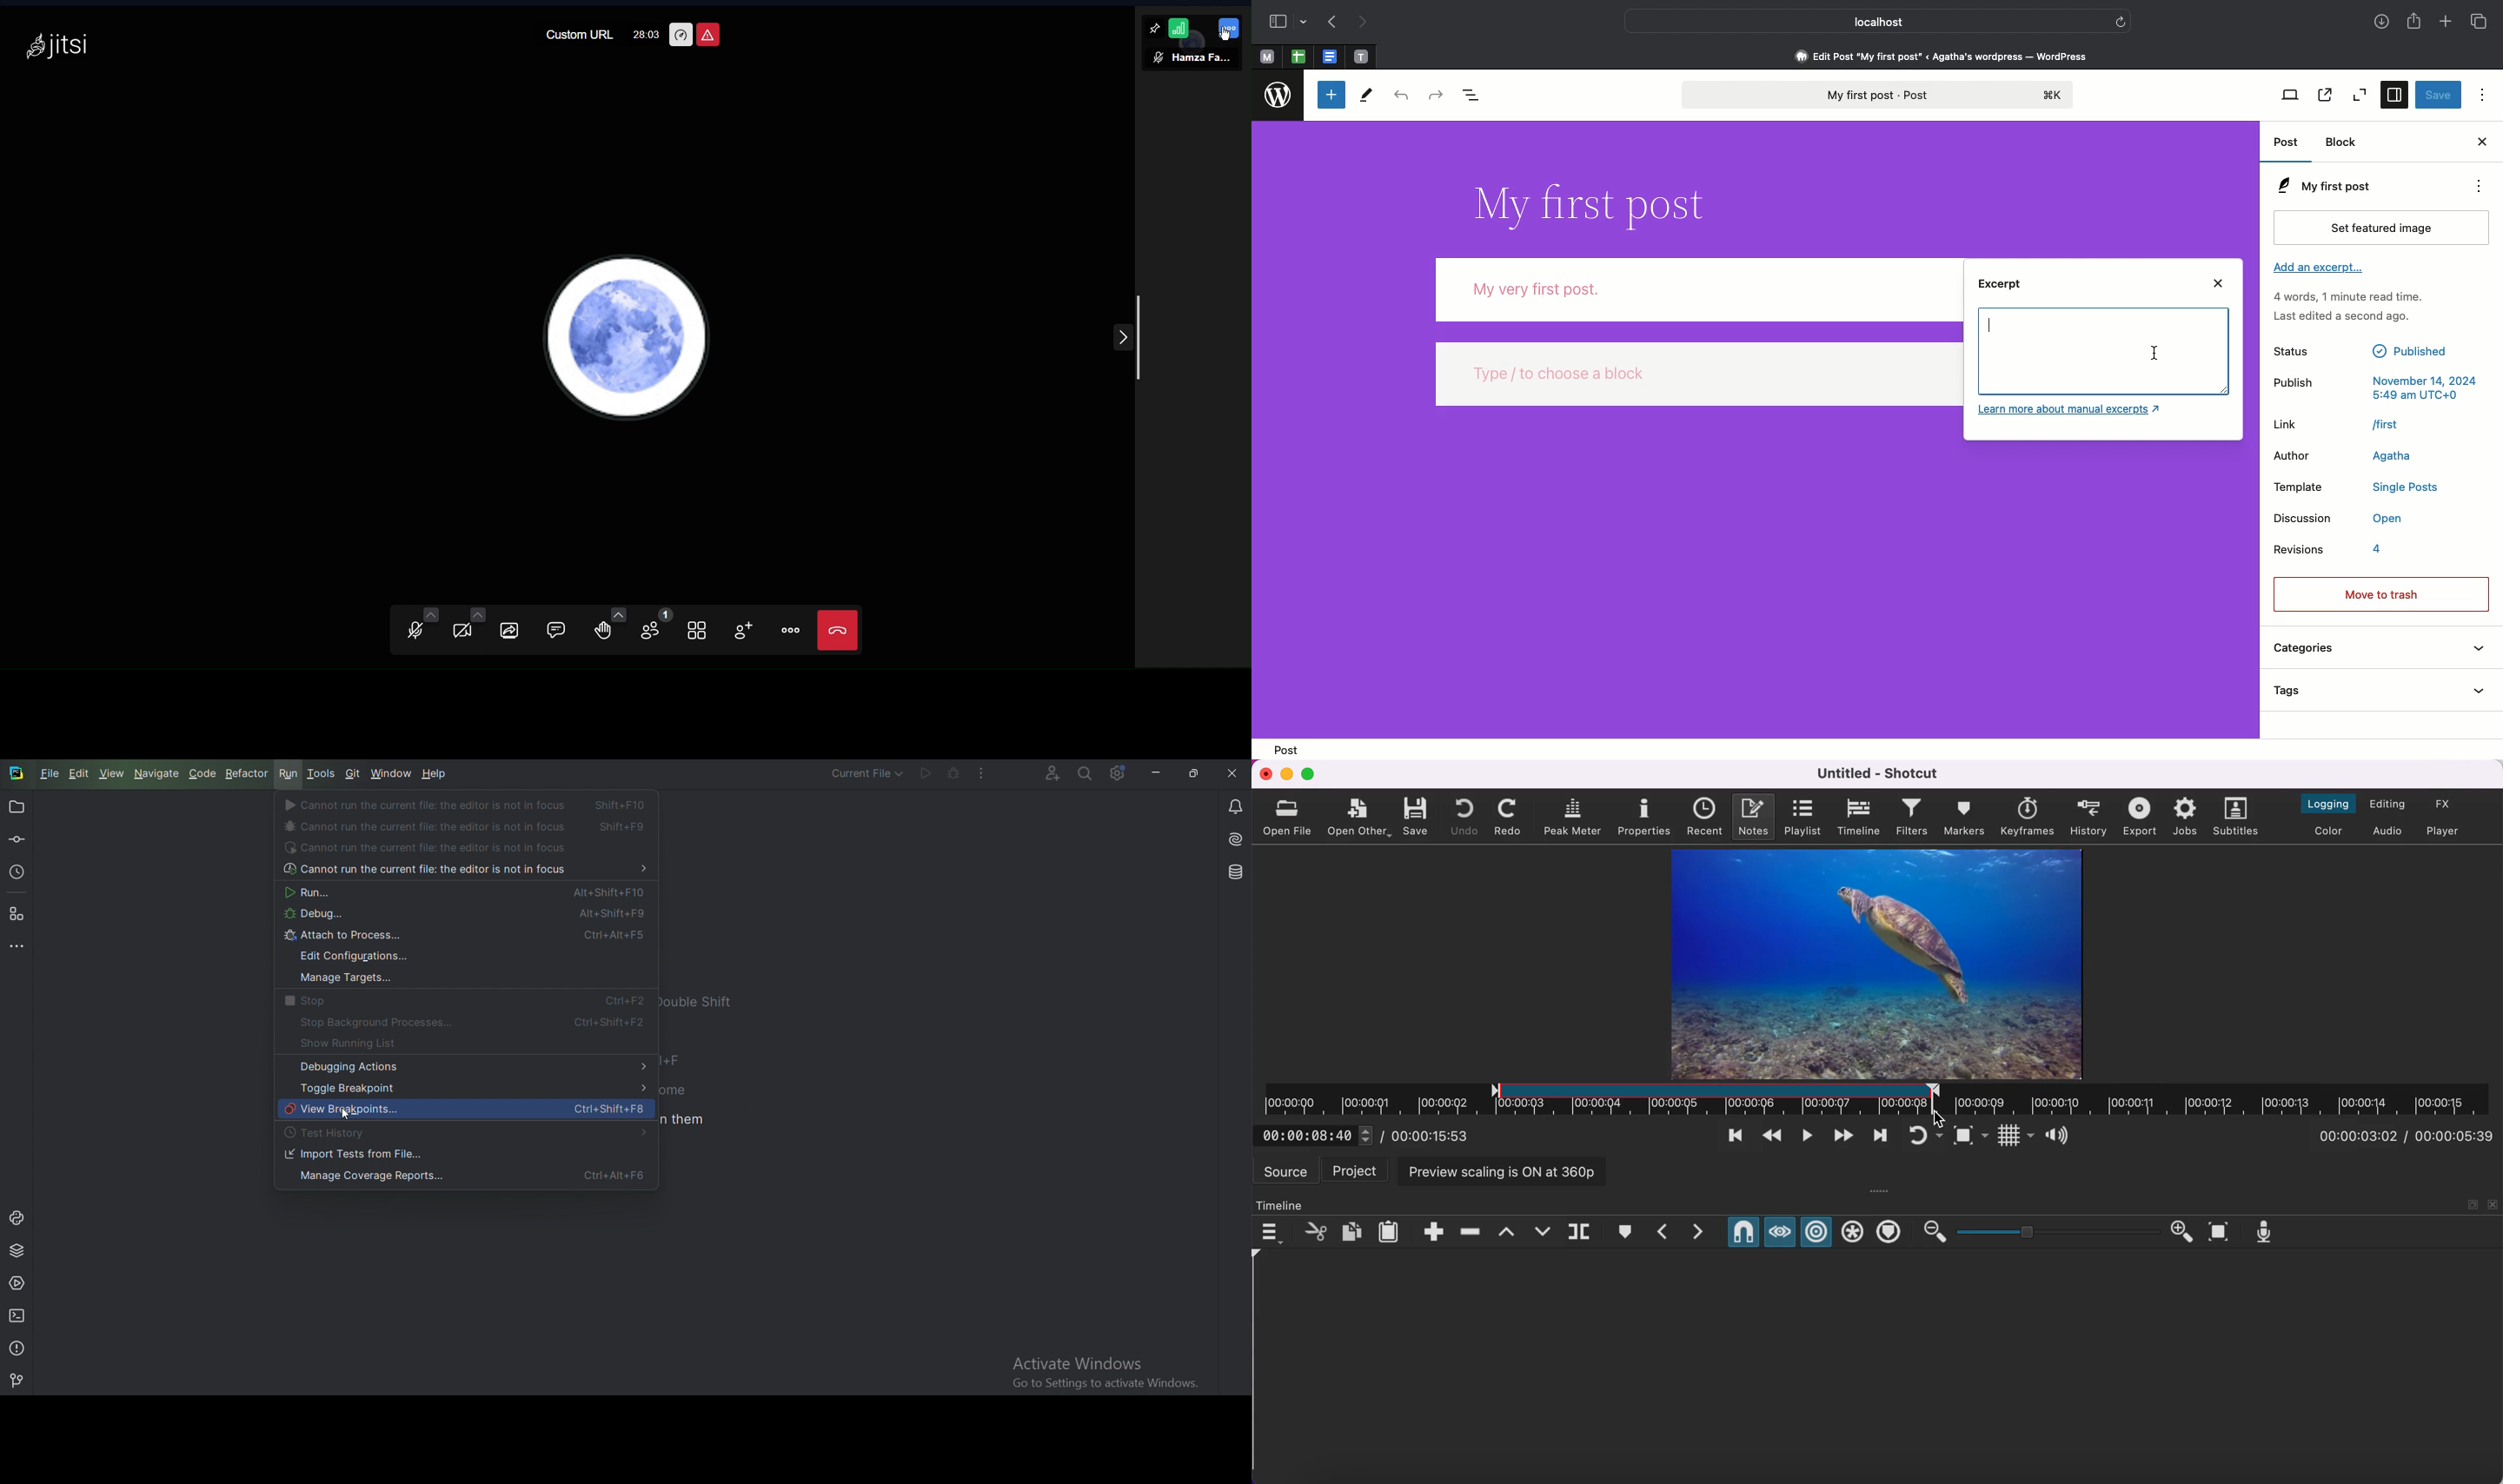  Describe the element at coordinates (1285, 1172) in the screenshot. I see `source` at that location.